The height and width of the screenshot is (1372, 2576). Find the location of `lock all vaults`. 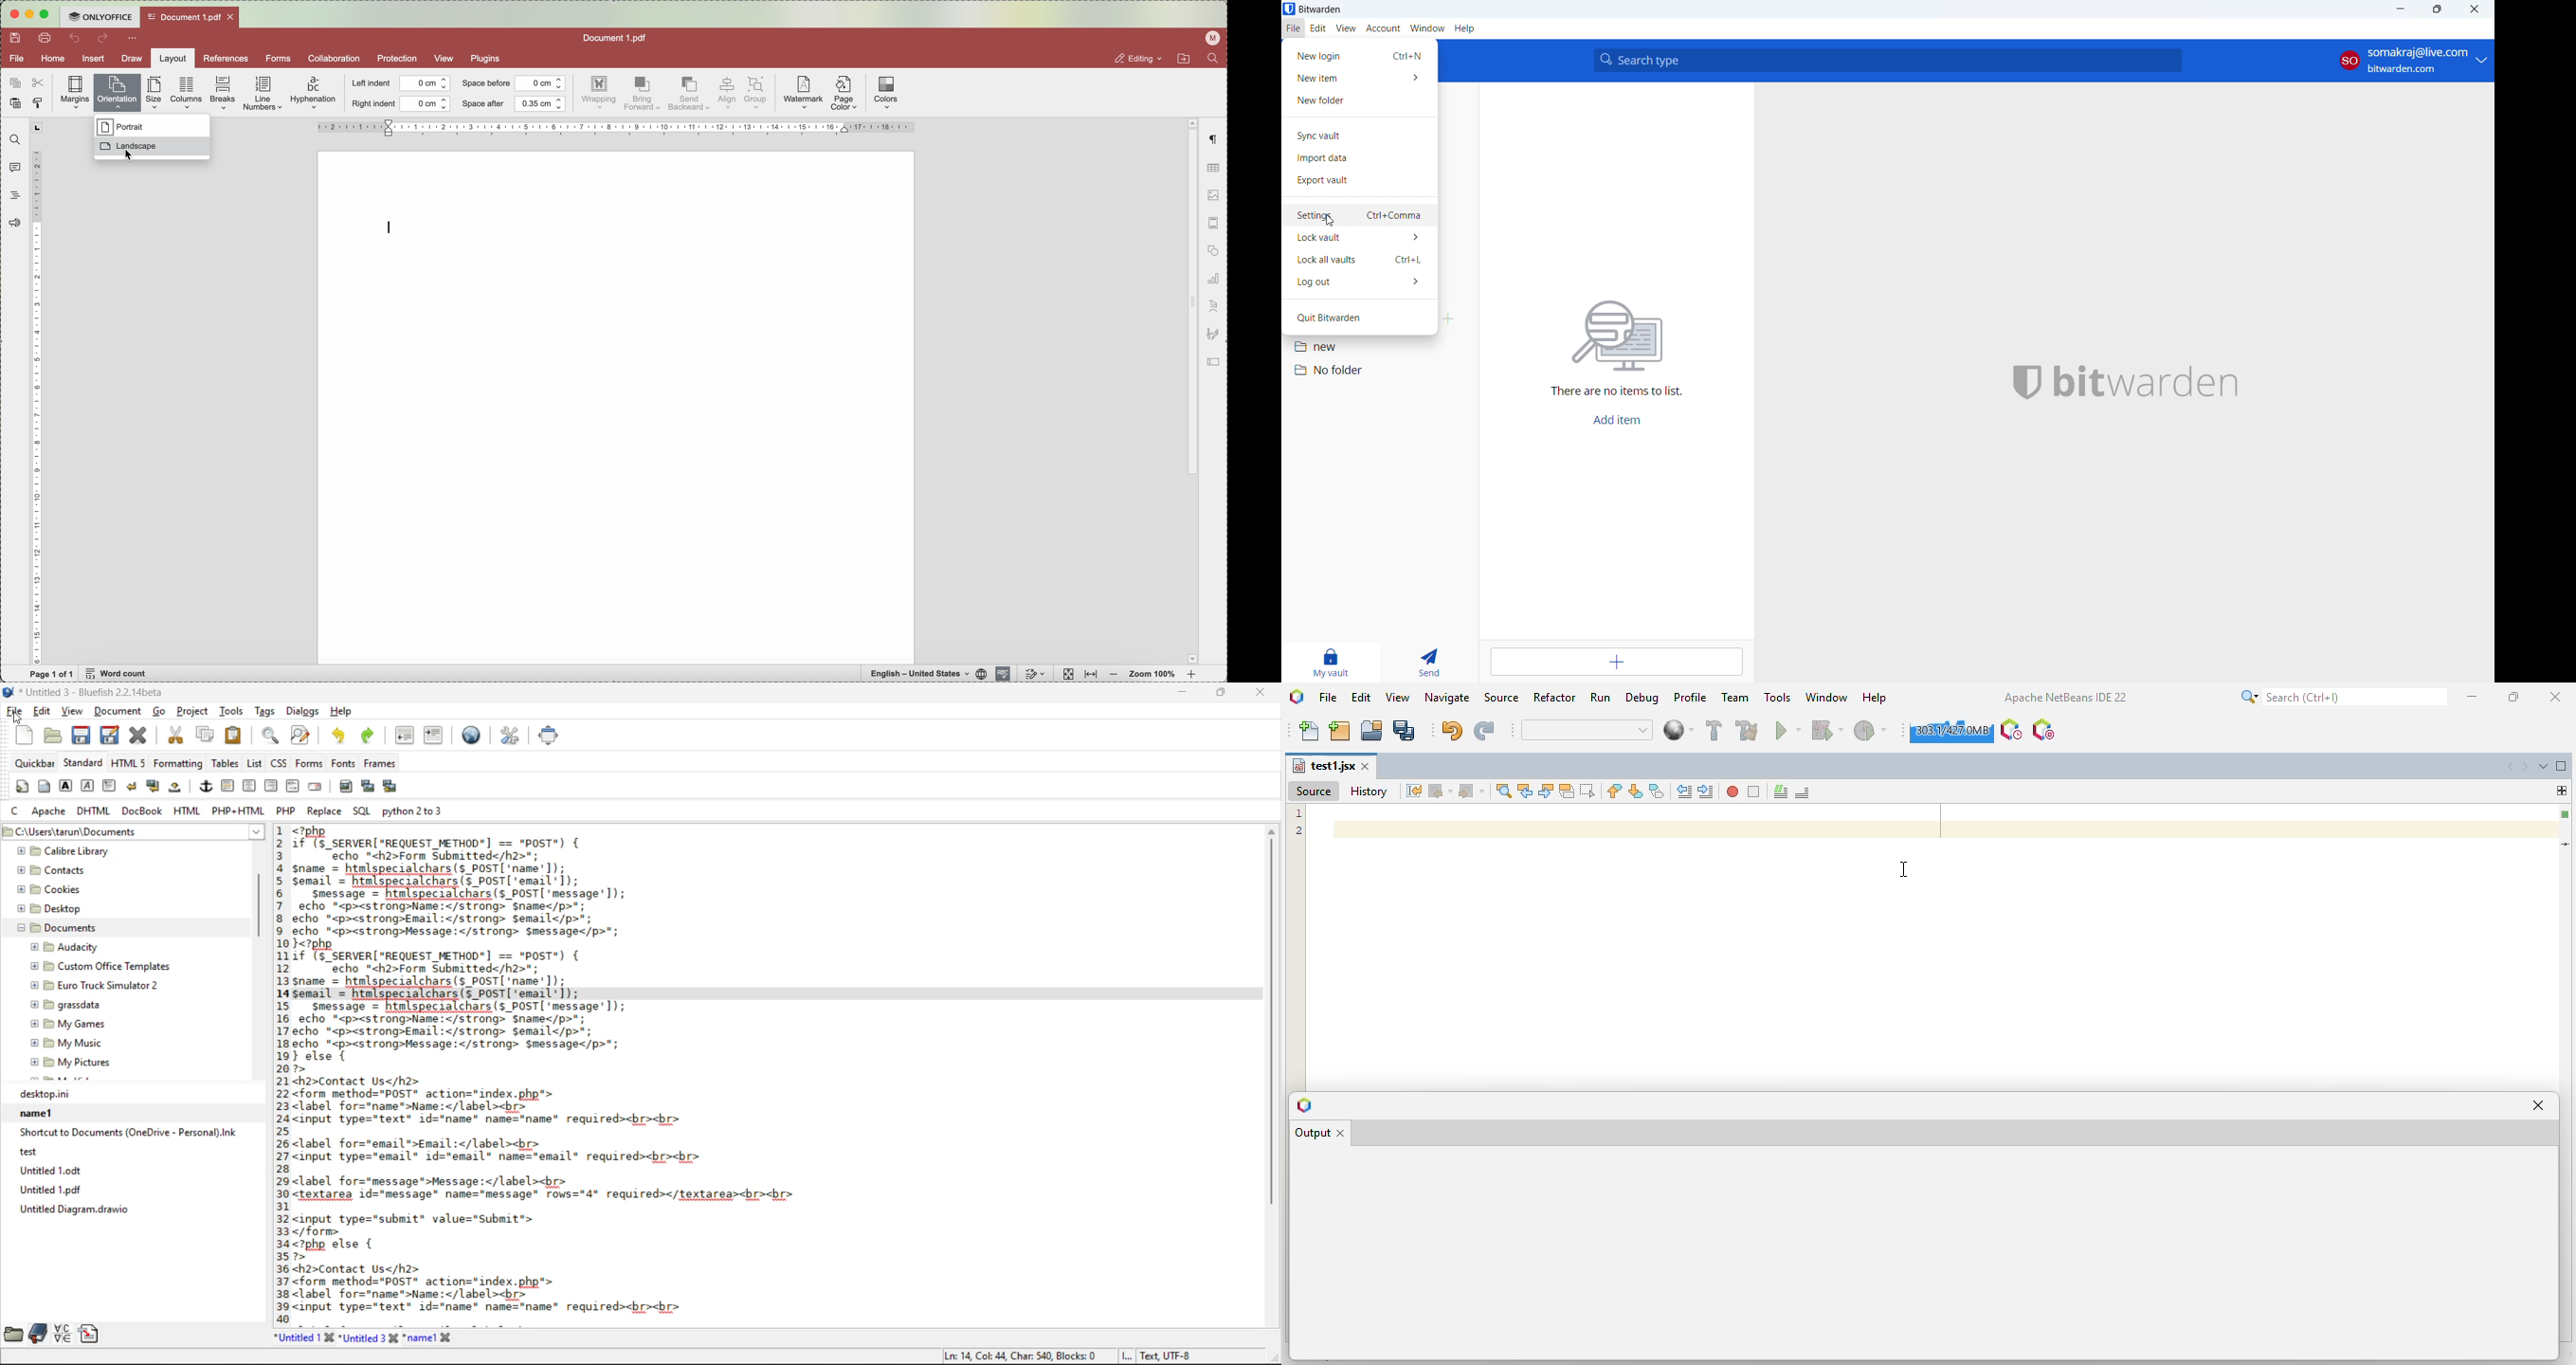

lock all vaults is located at coordinates (1360, 260).